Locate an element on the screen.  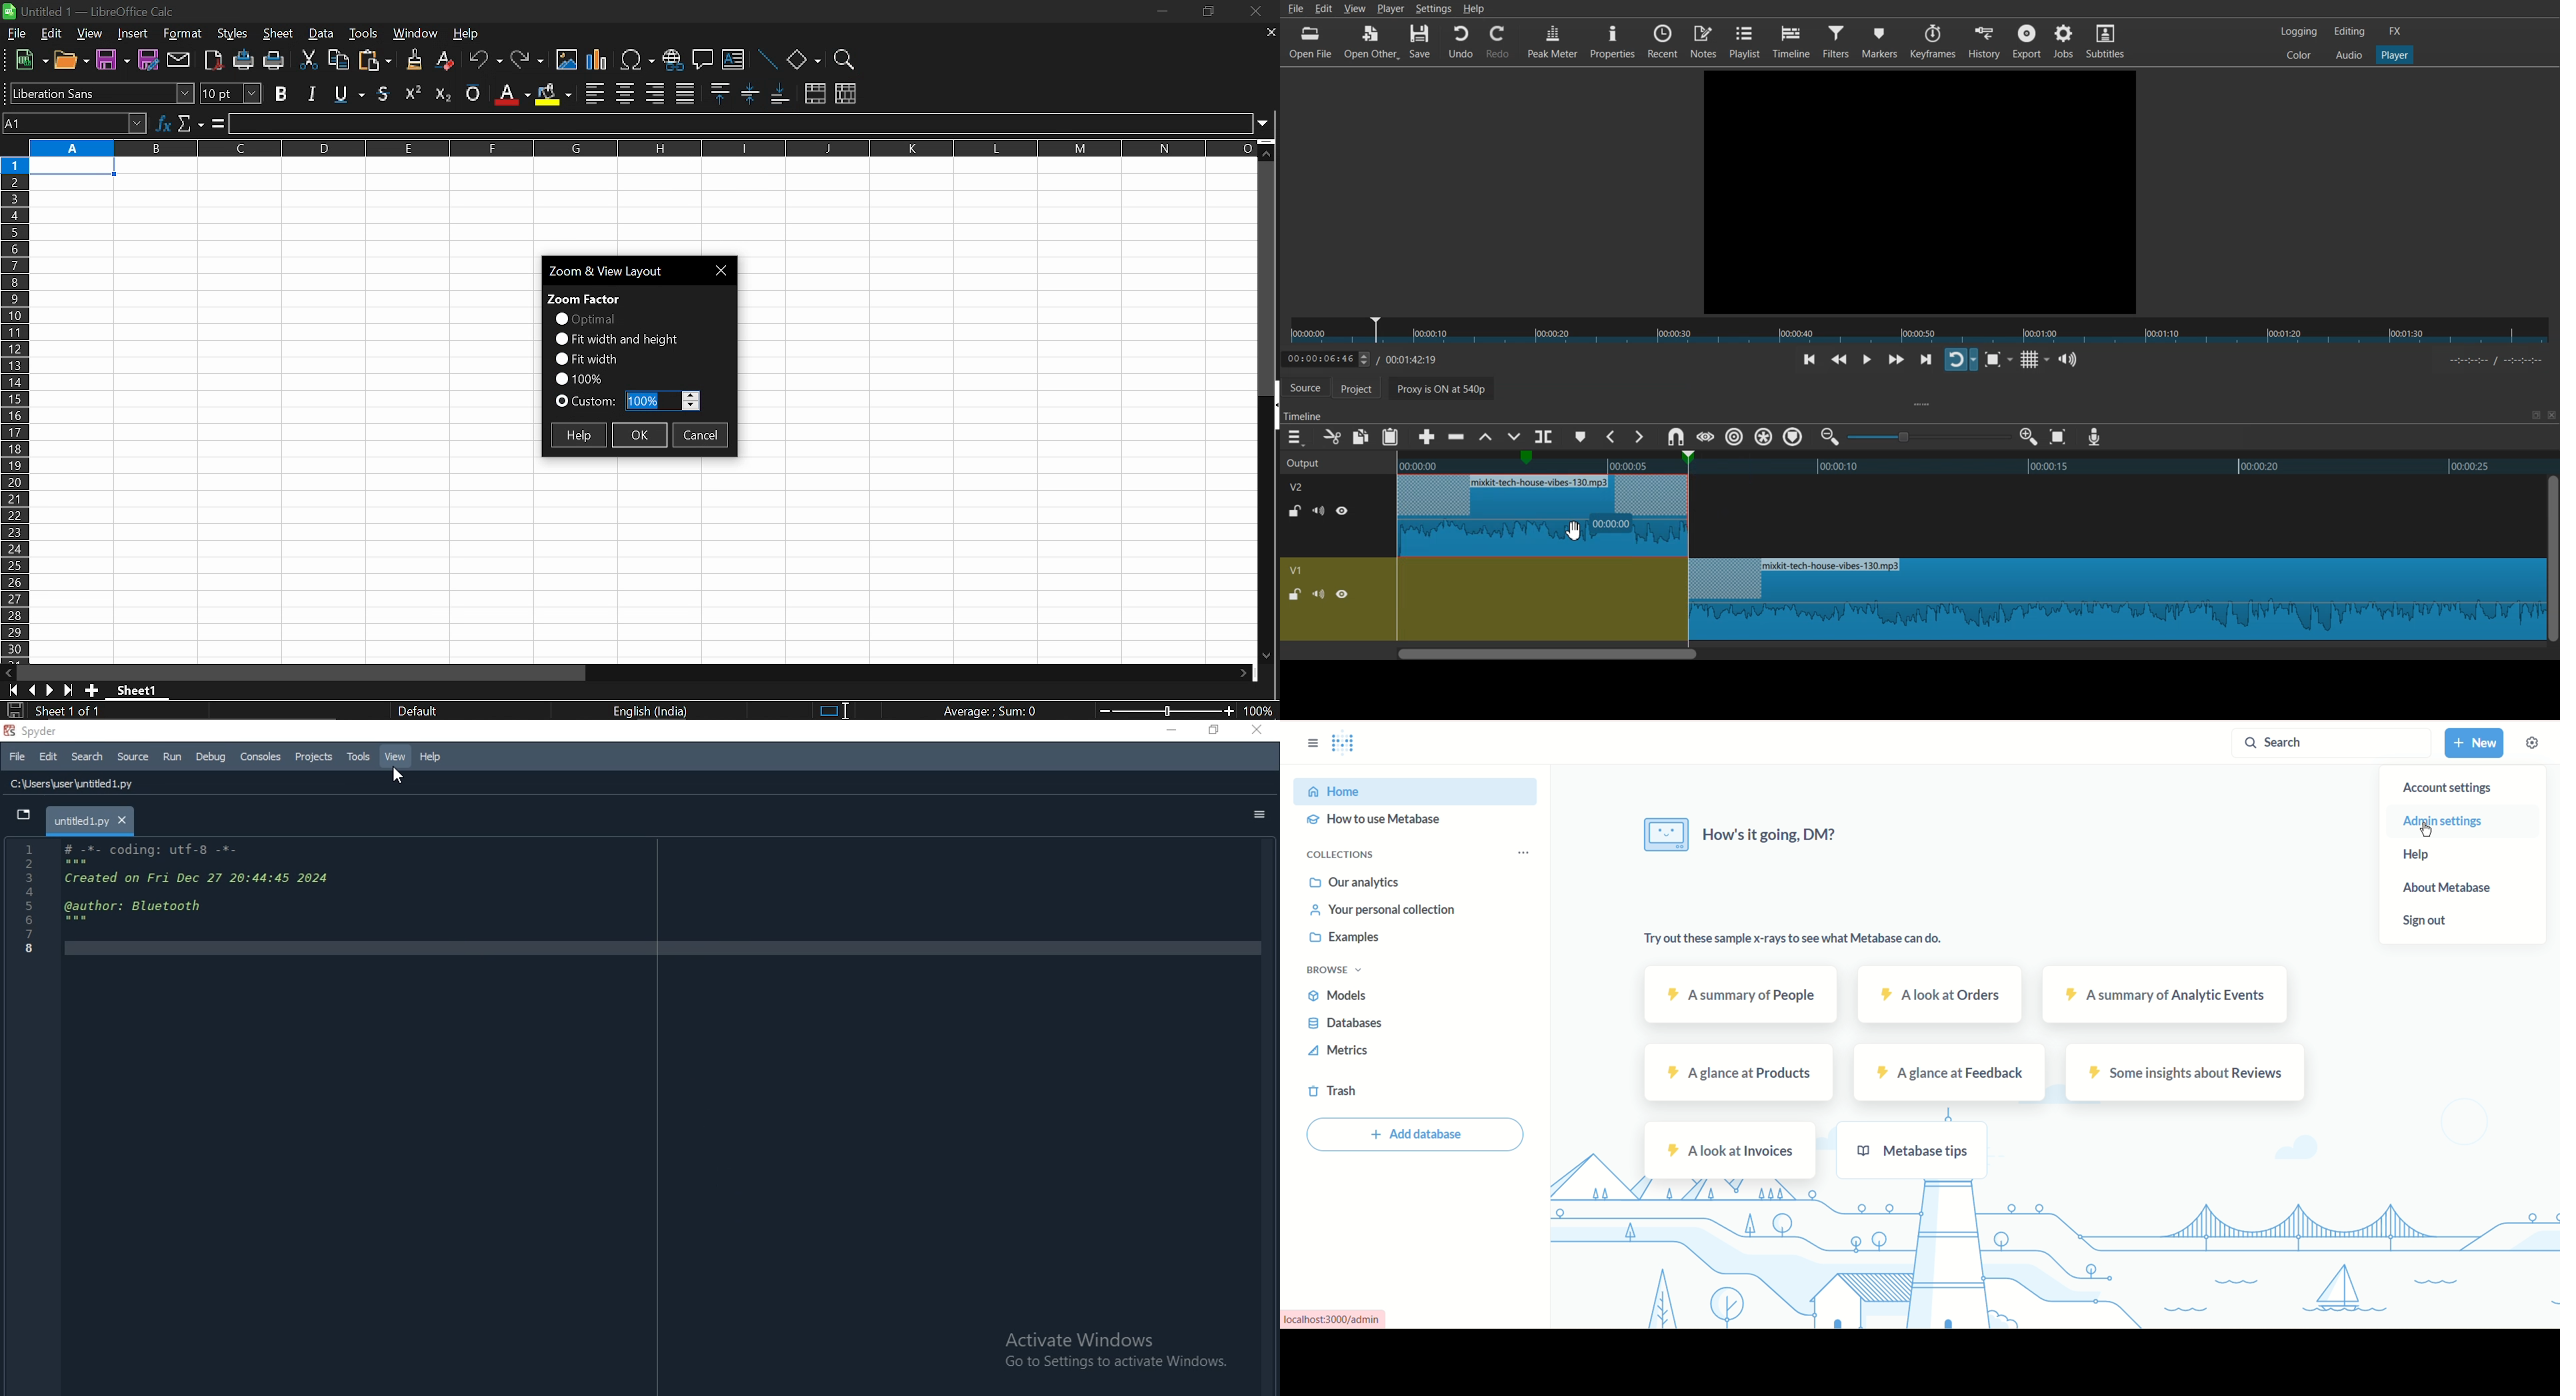
tools is located at coordinates (364, 33).